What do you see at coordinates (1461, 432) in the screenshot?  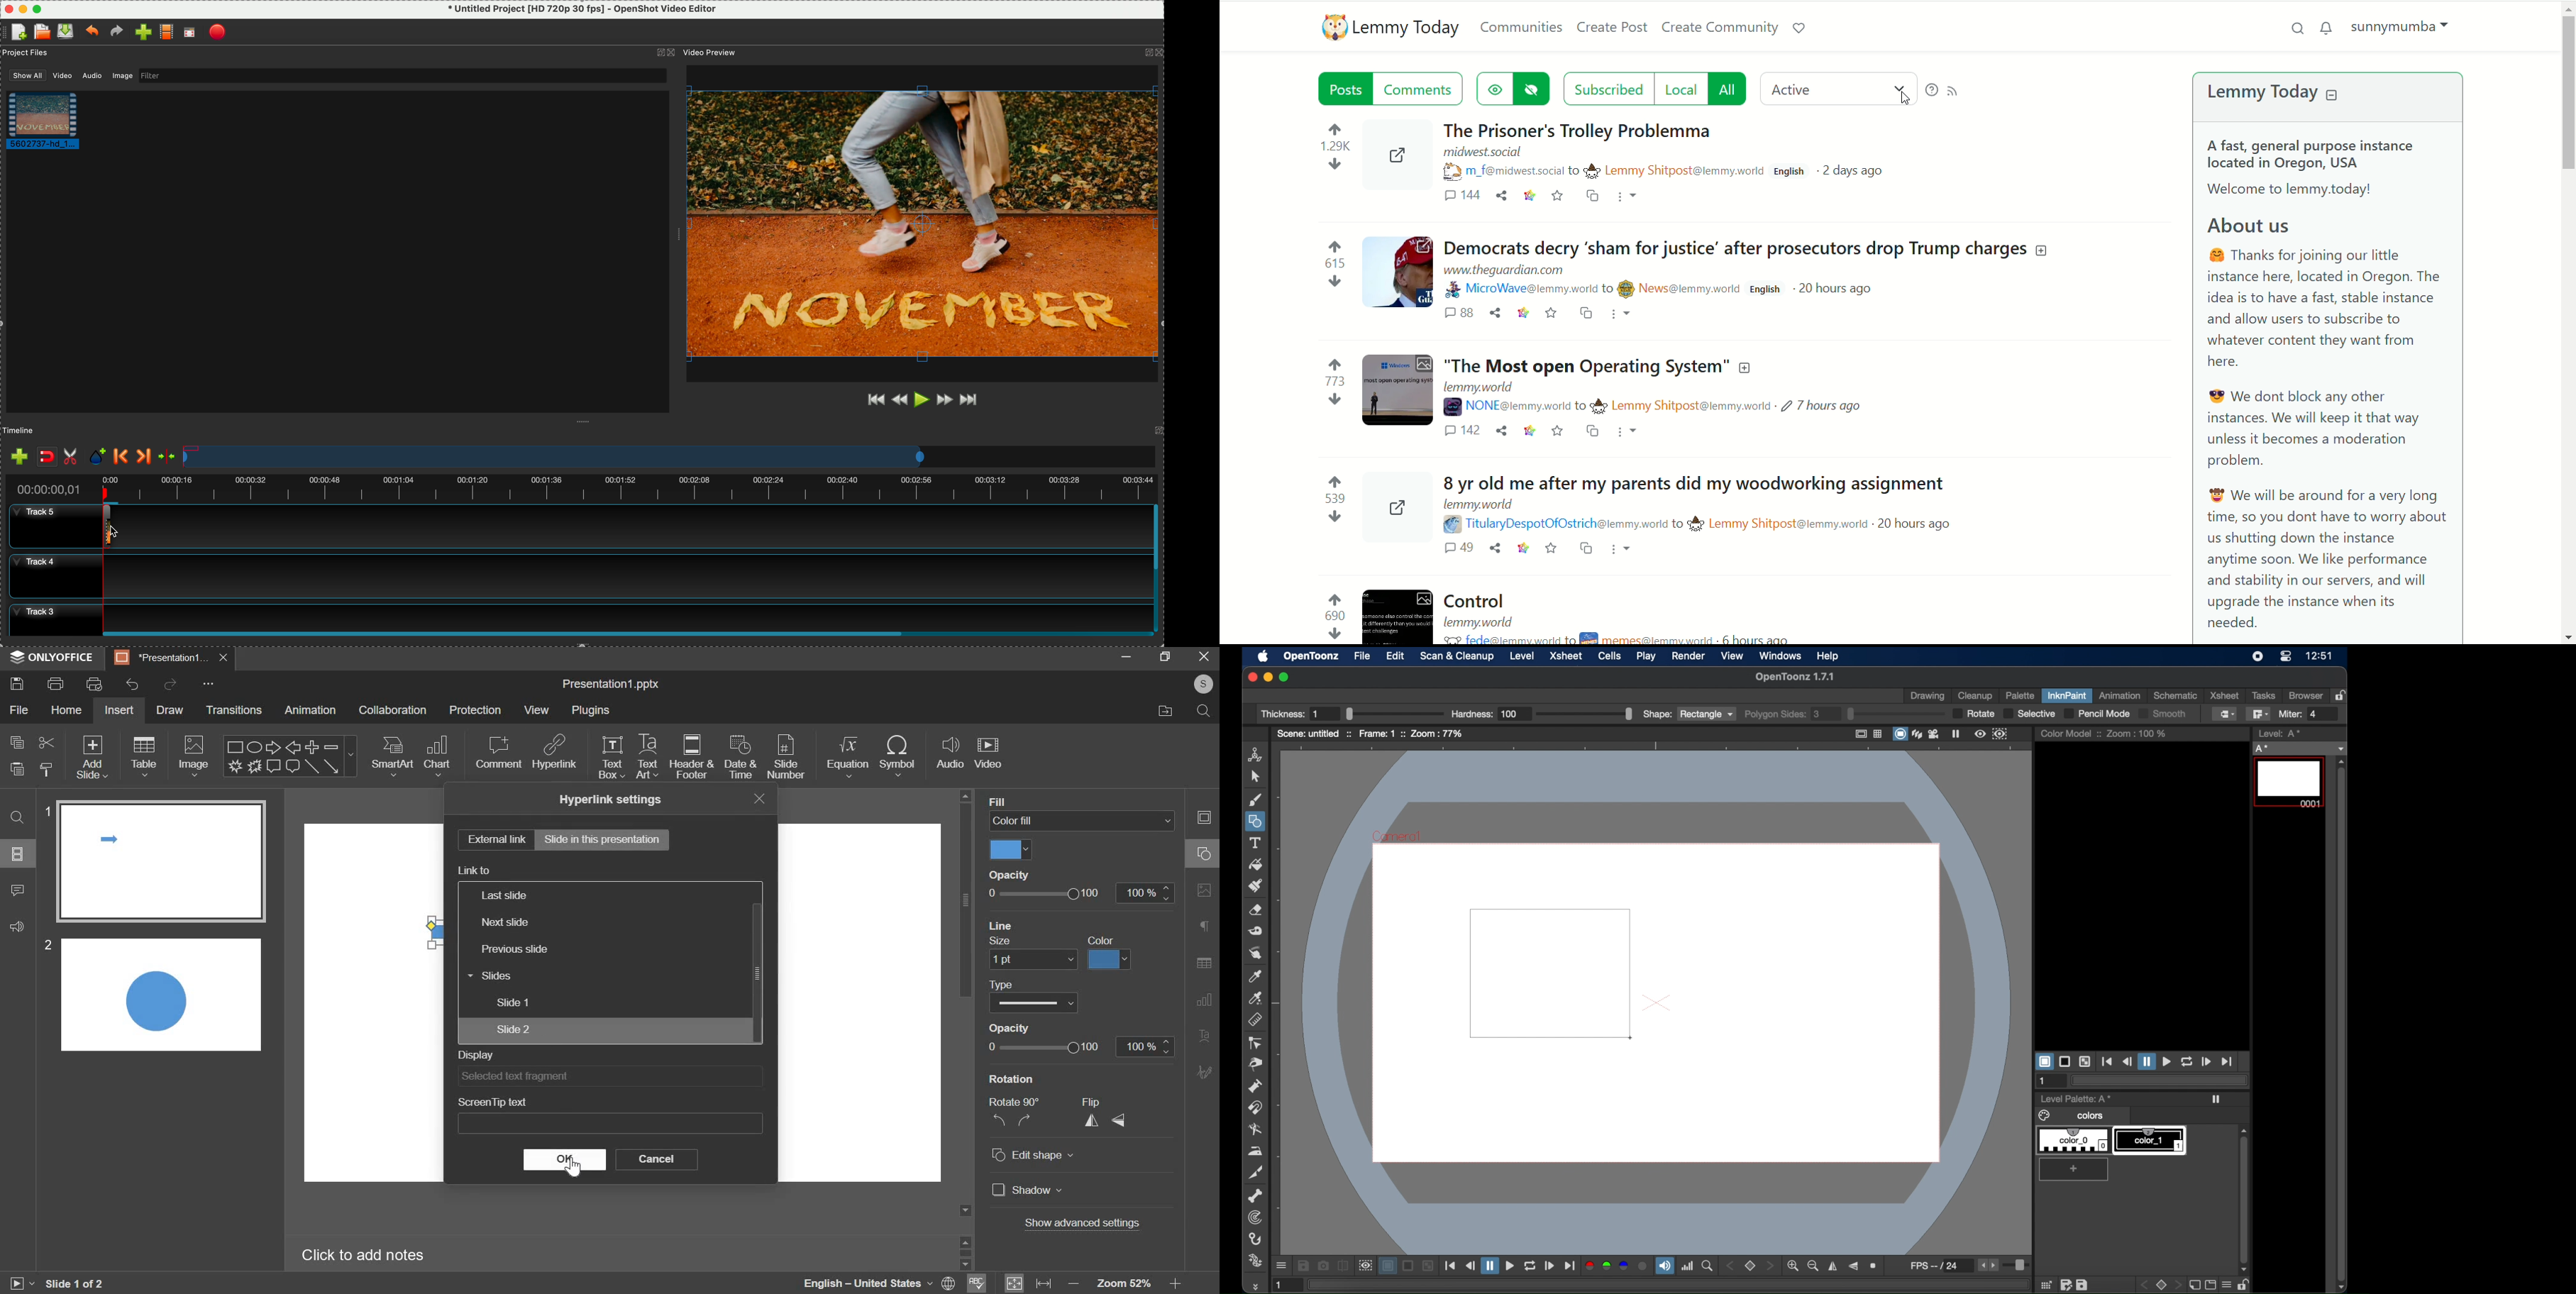 I see `comments` at bounding box center [1461, 432].